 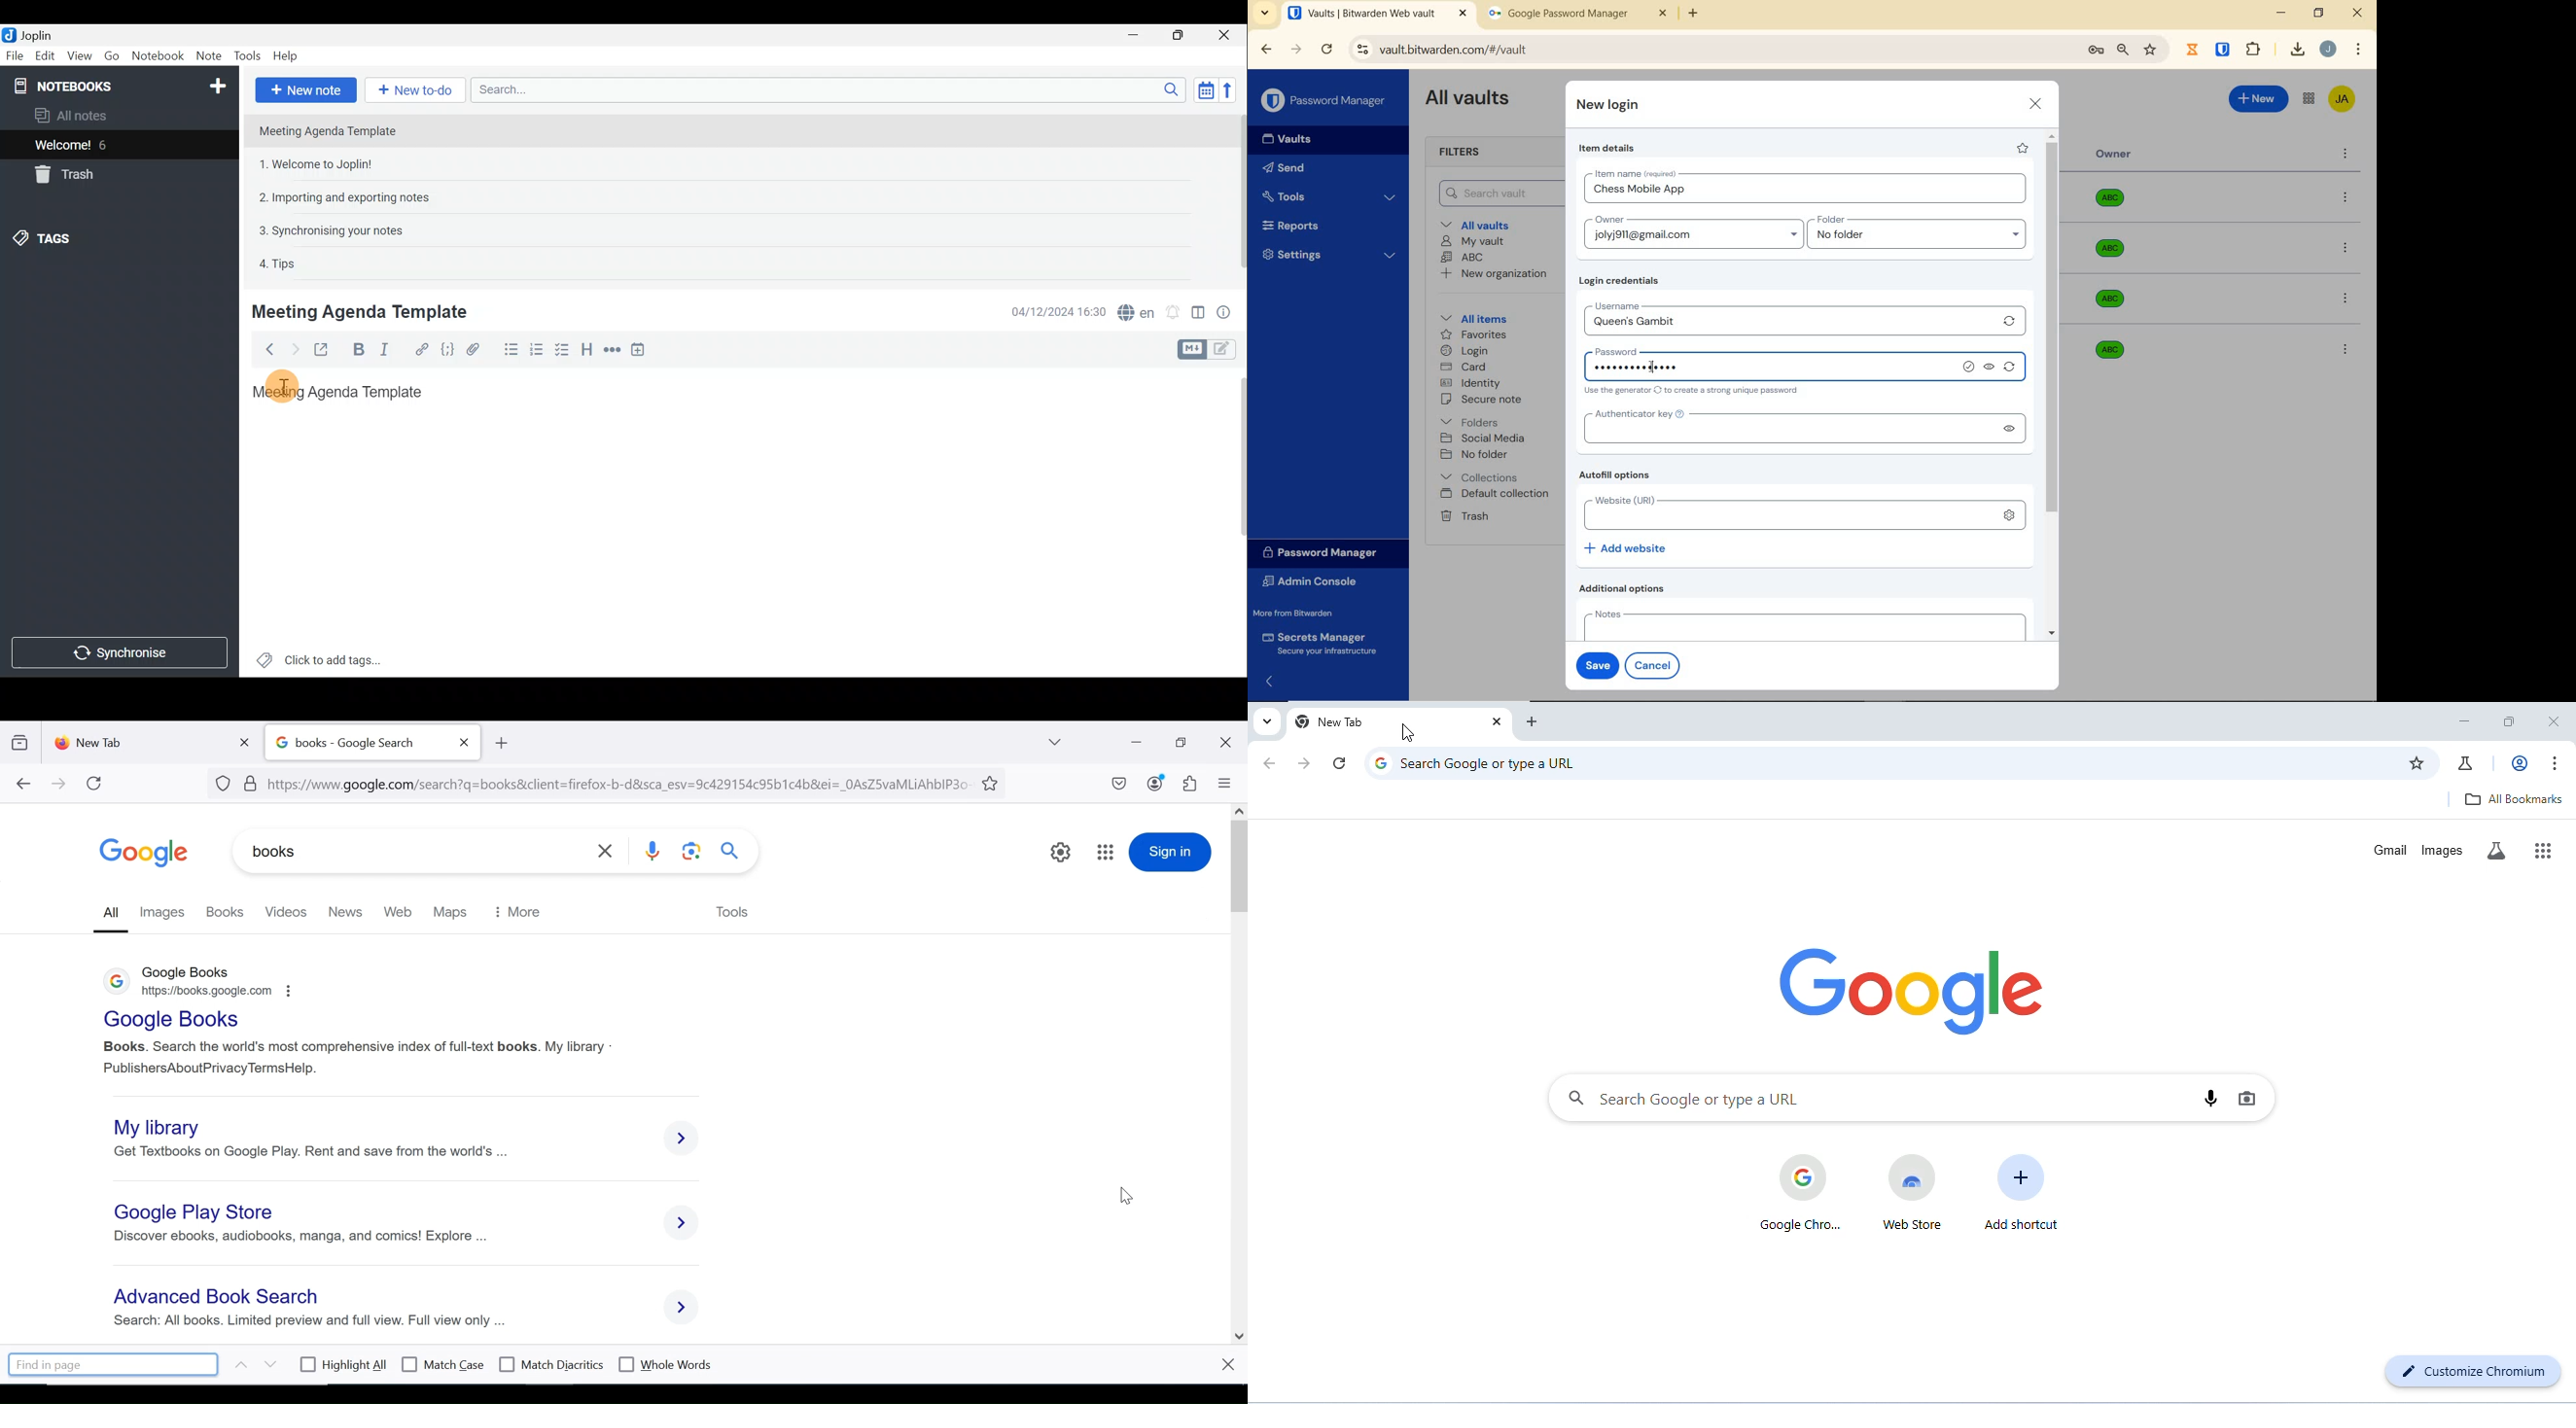 What do you see at coordinates (2115, 154) in the screenshot?
I see `Owner` at bounding box center [2115, 154].